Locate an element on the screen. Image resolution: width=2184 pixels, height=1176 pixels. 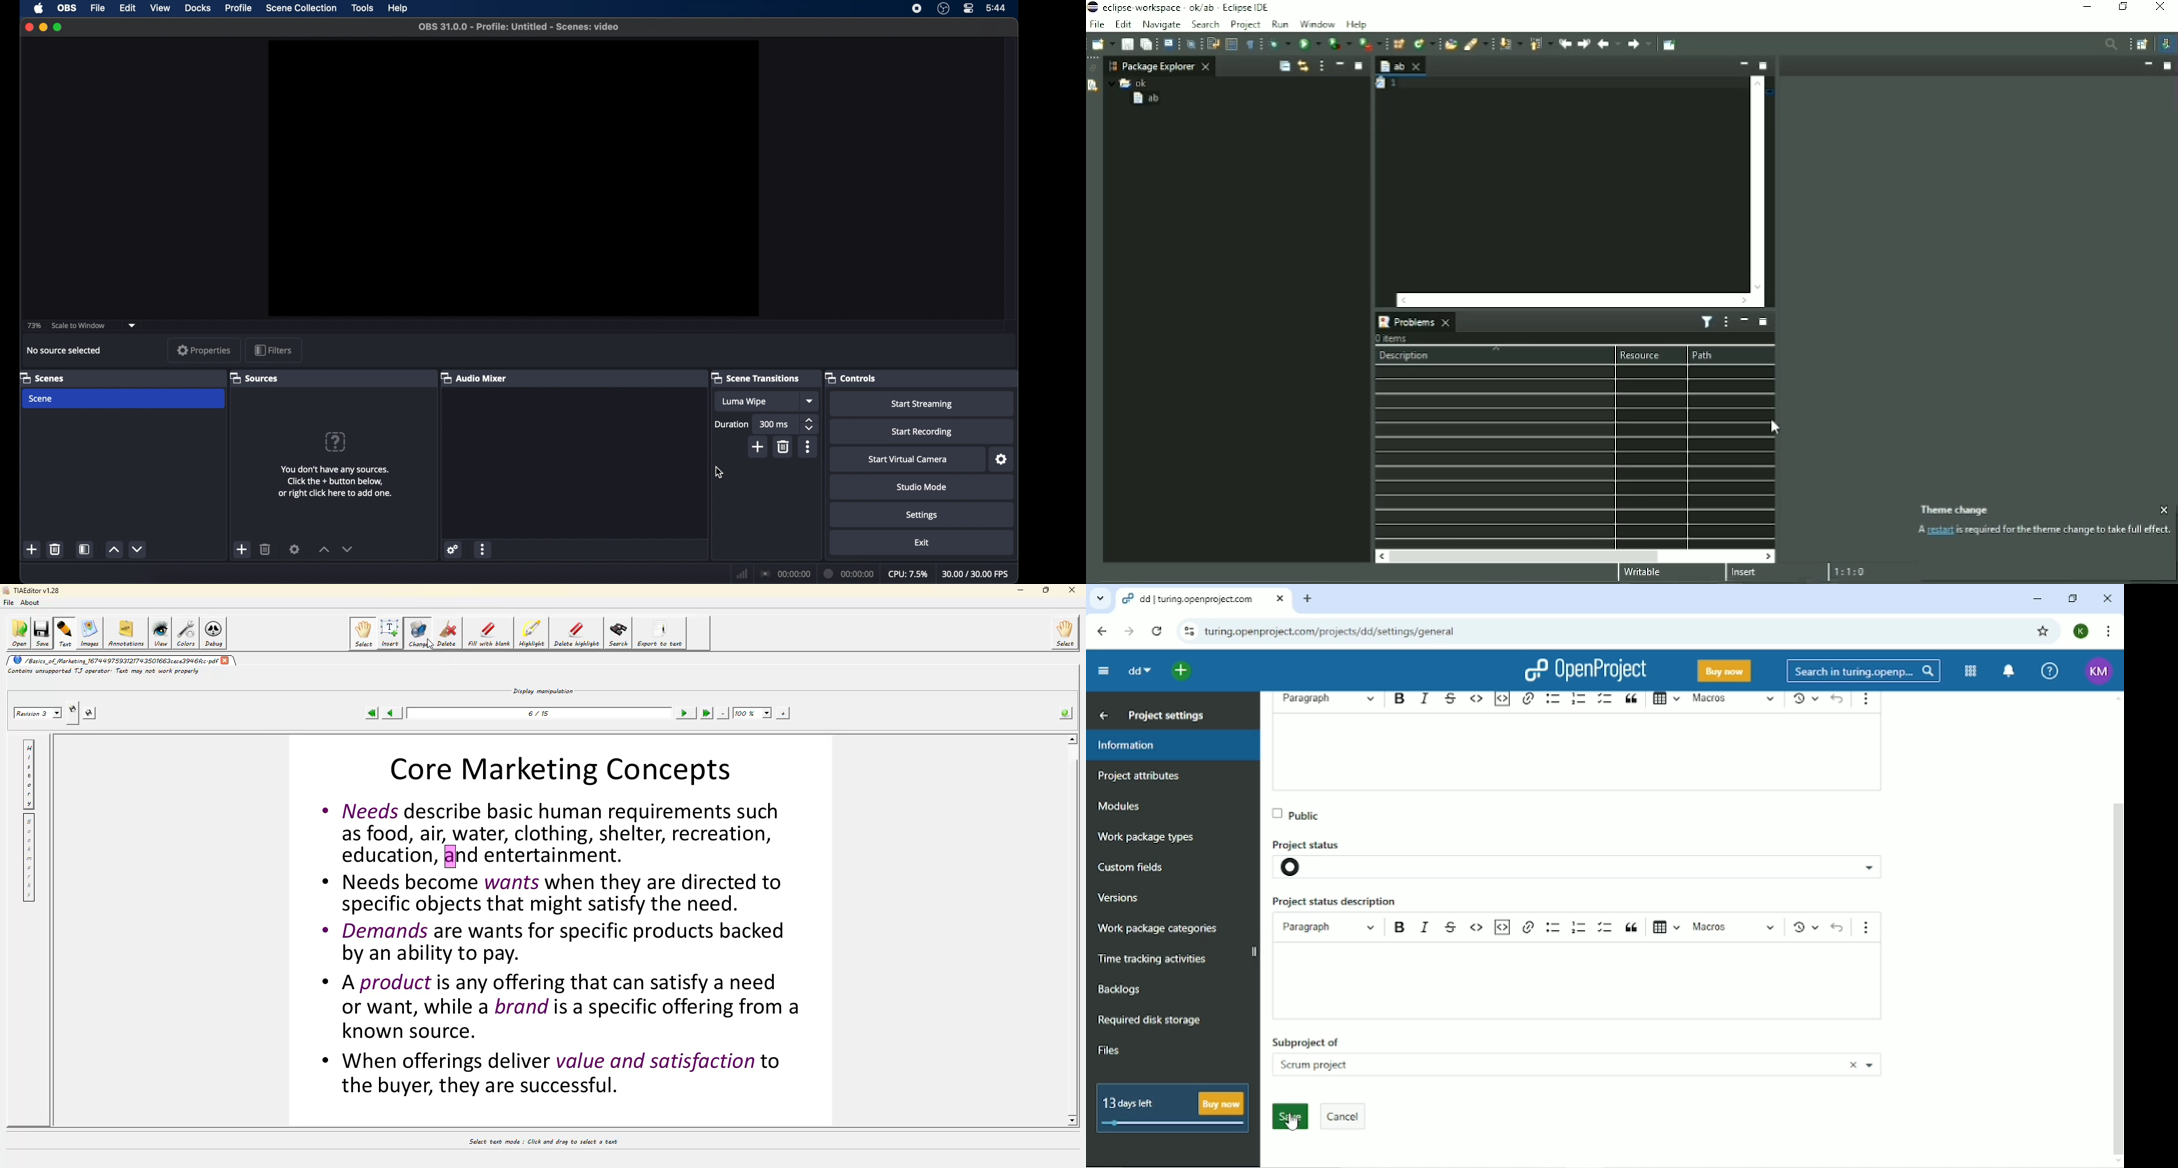
dropdown is located at coordinates (134, 324).